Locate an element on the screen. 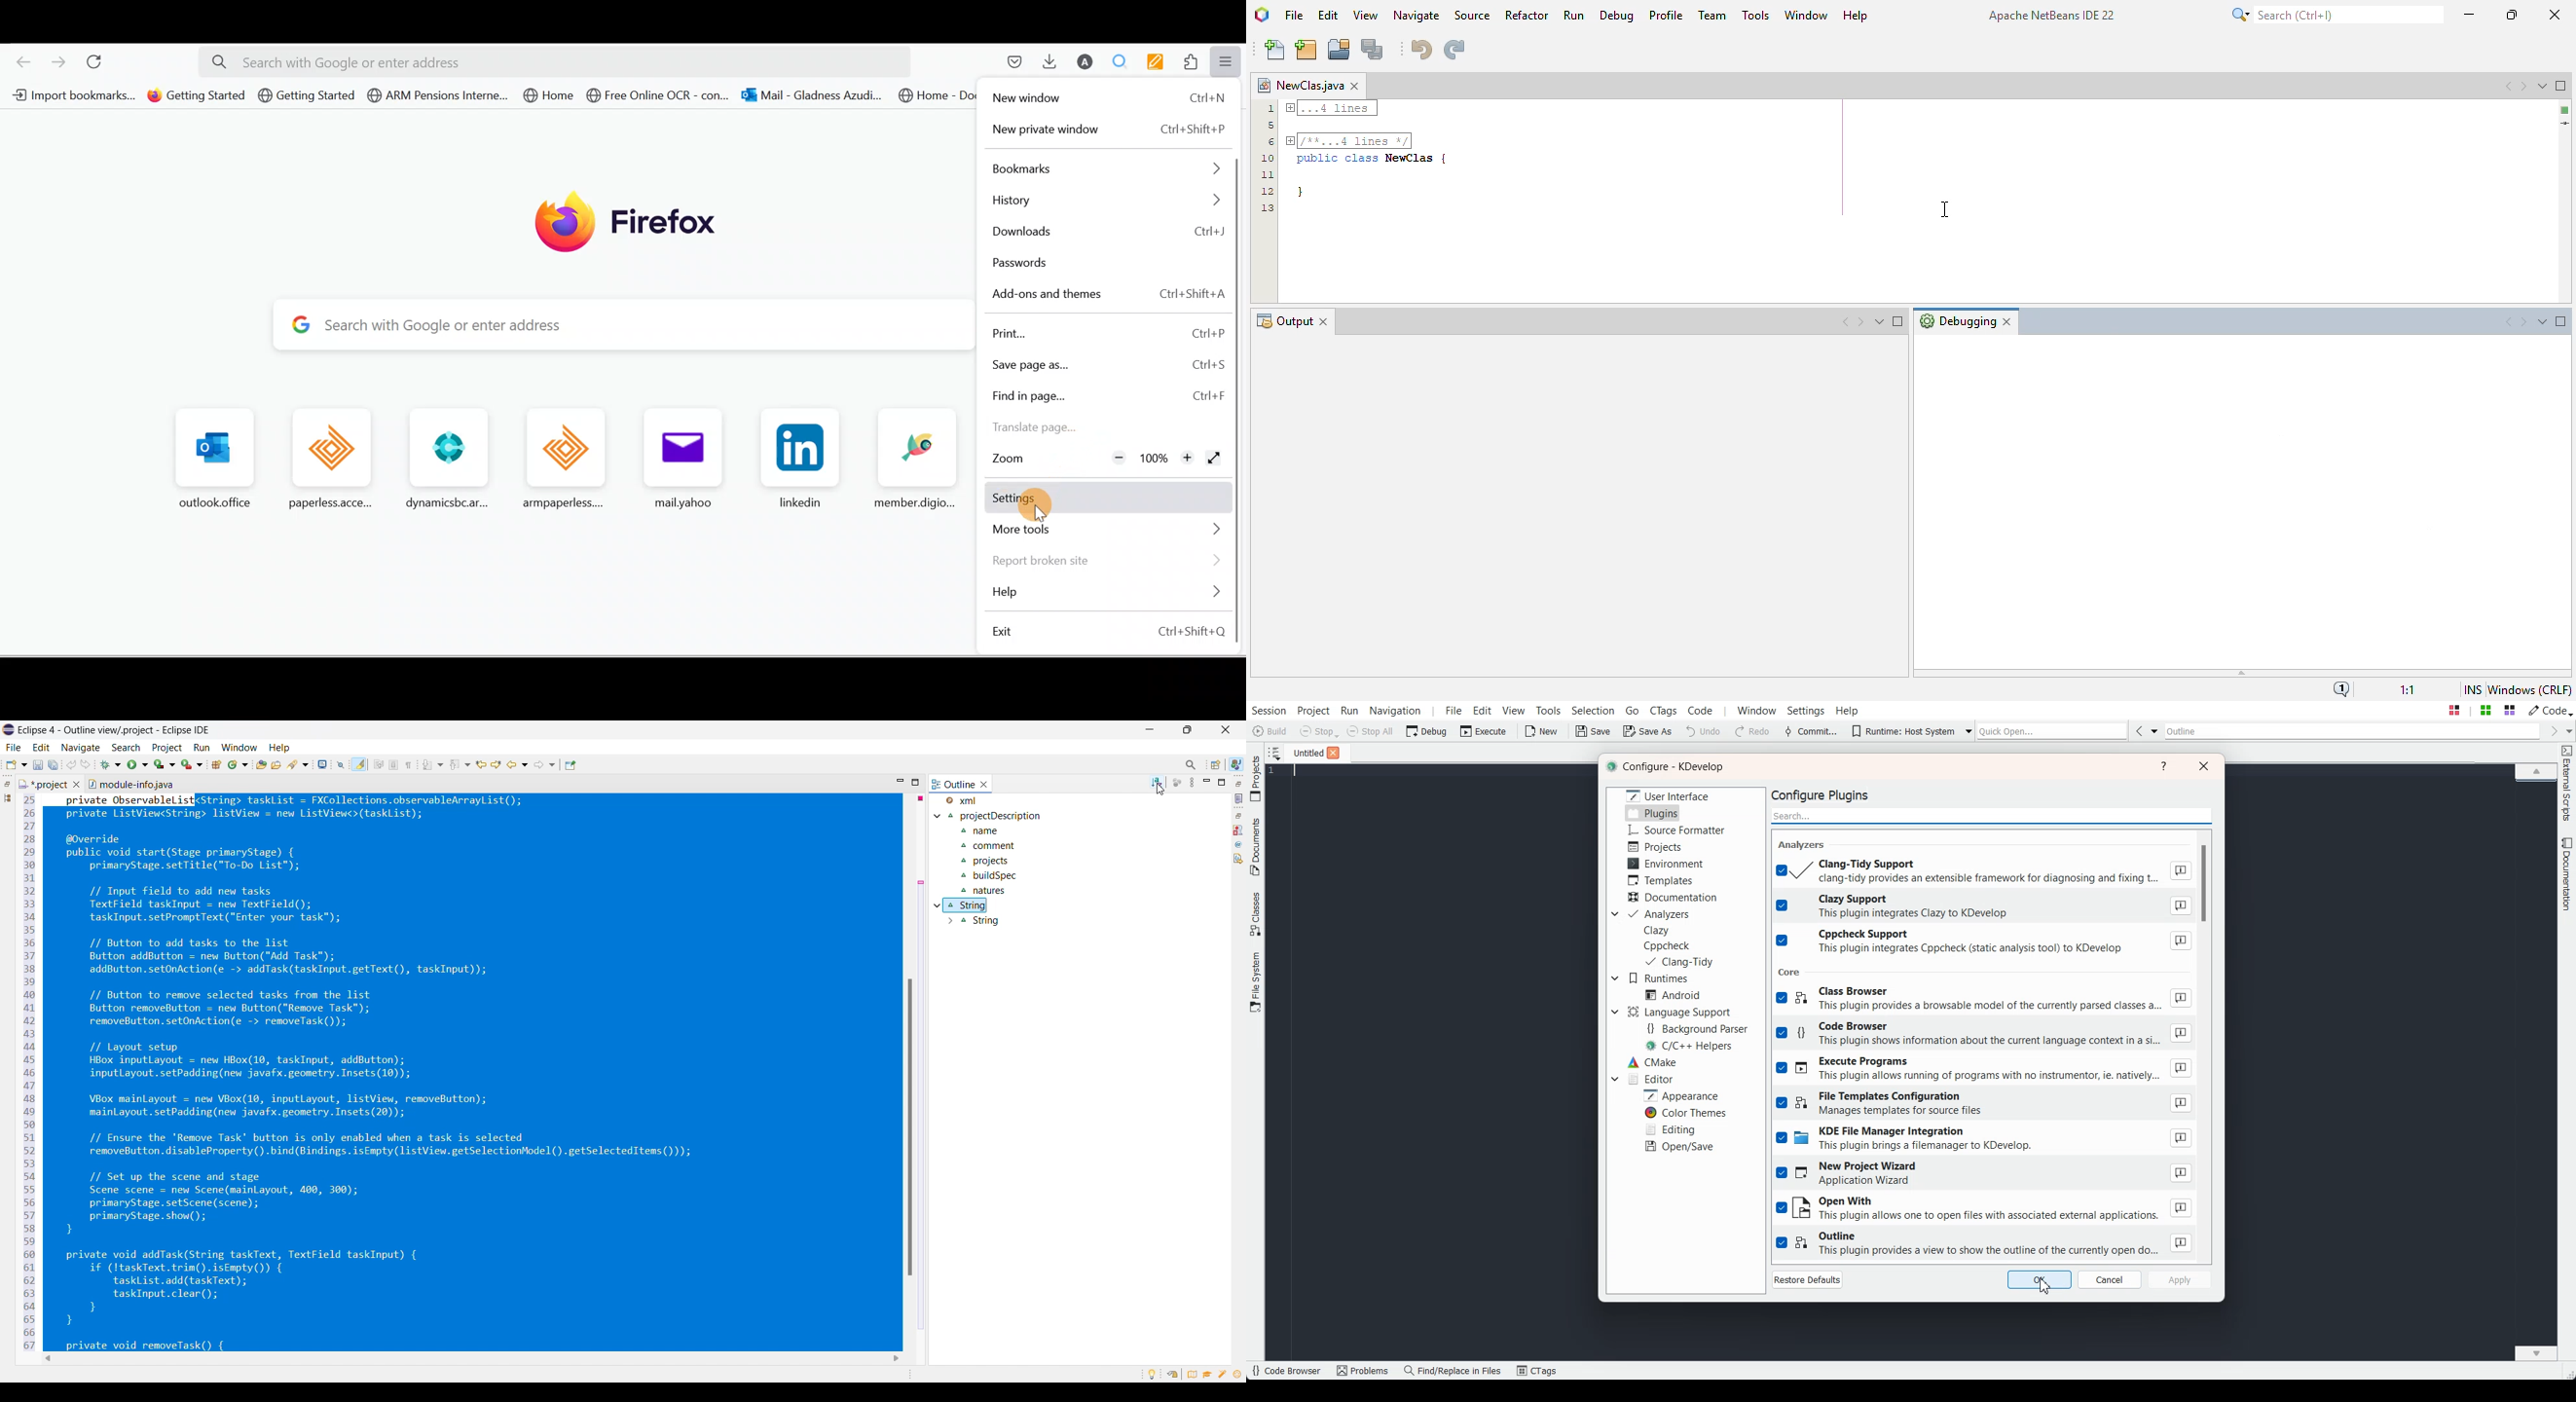 This screenshot has height=1428, width=2576. navigate is located at coordinates (1417, 16).